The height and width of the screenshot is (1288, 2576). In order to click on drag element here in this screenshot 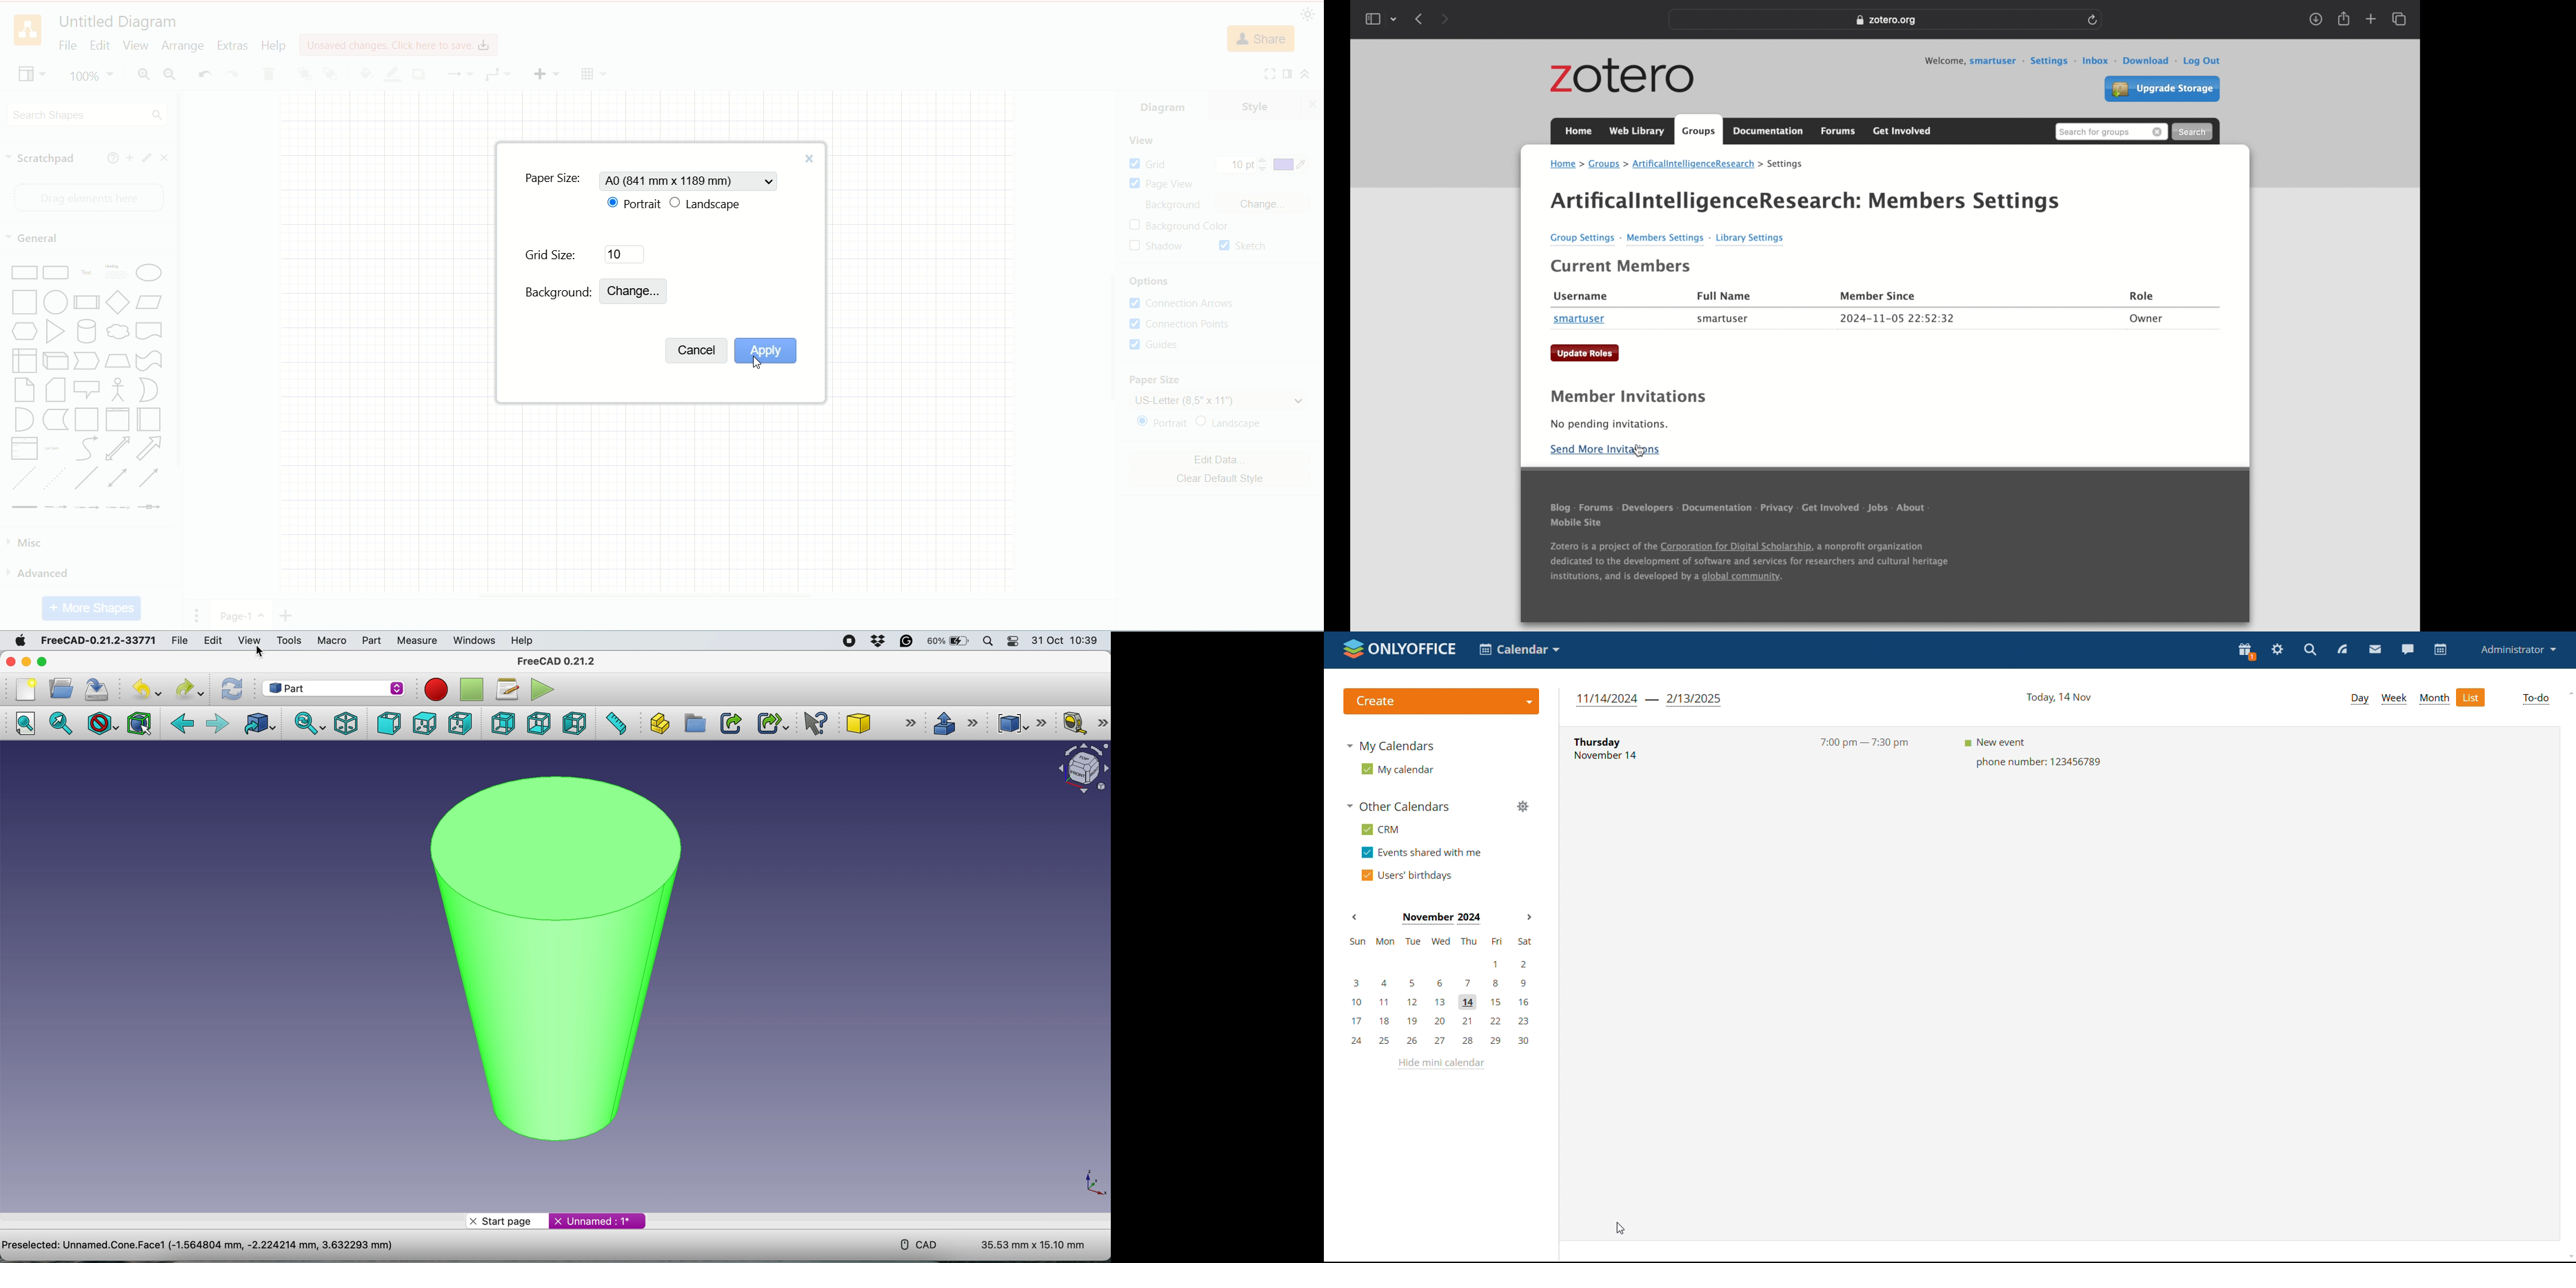, I will do `click(86, 198)`.